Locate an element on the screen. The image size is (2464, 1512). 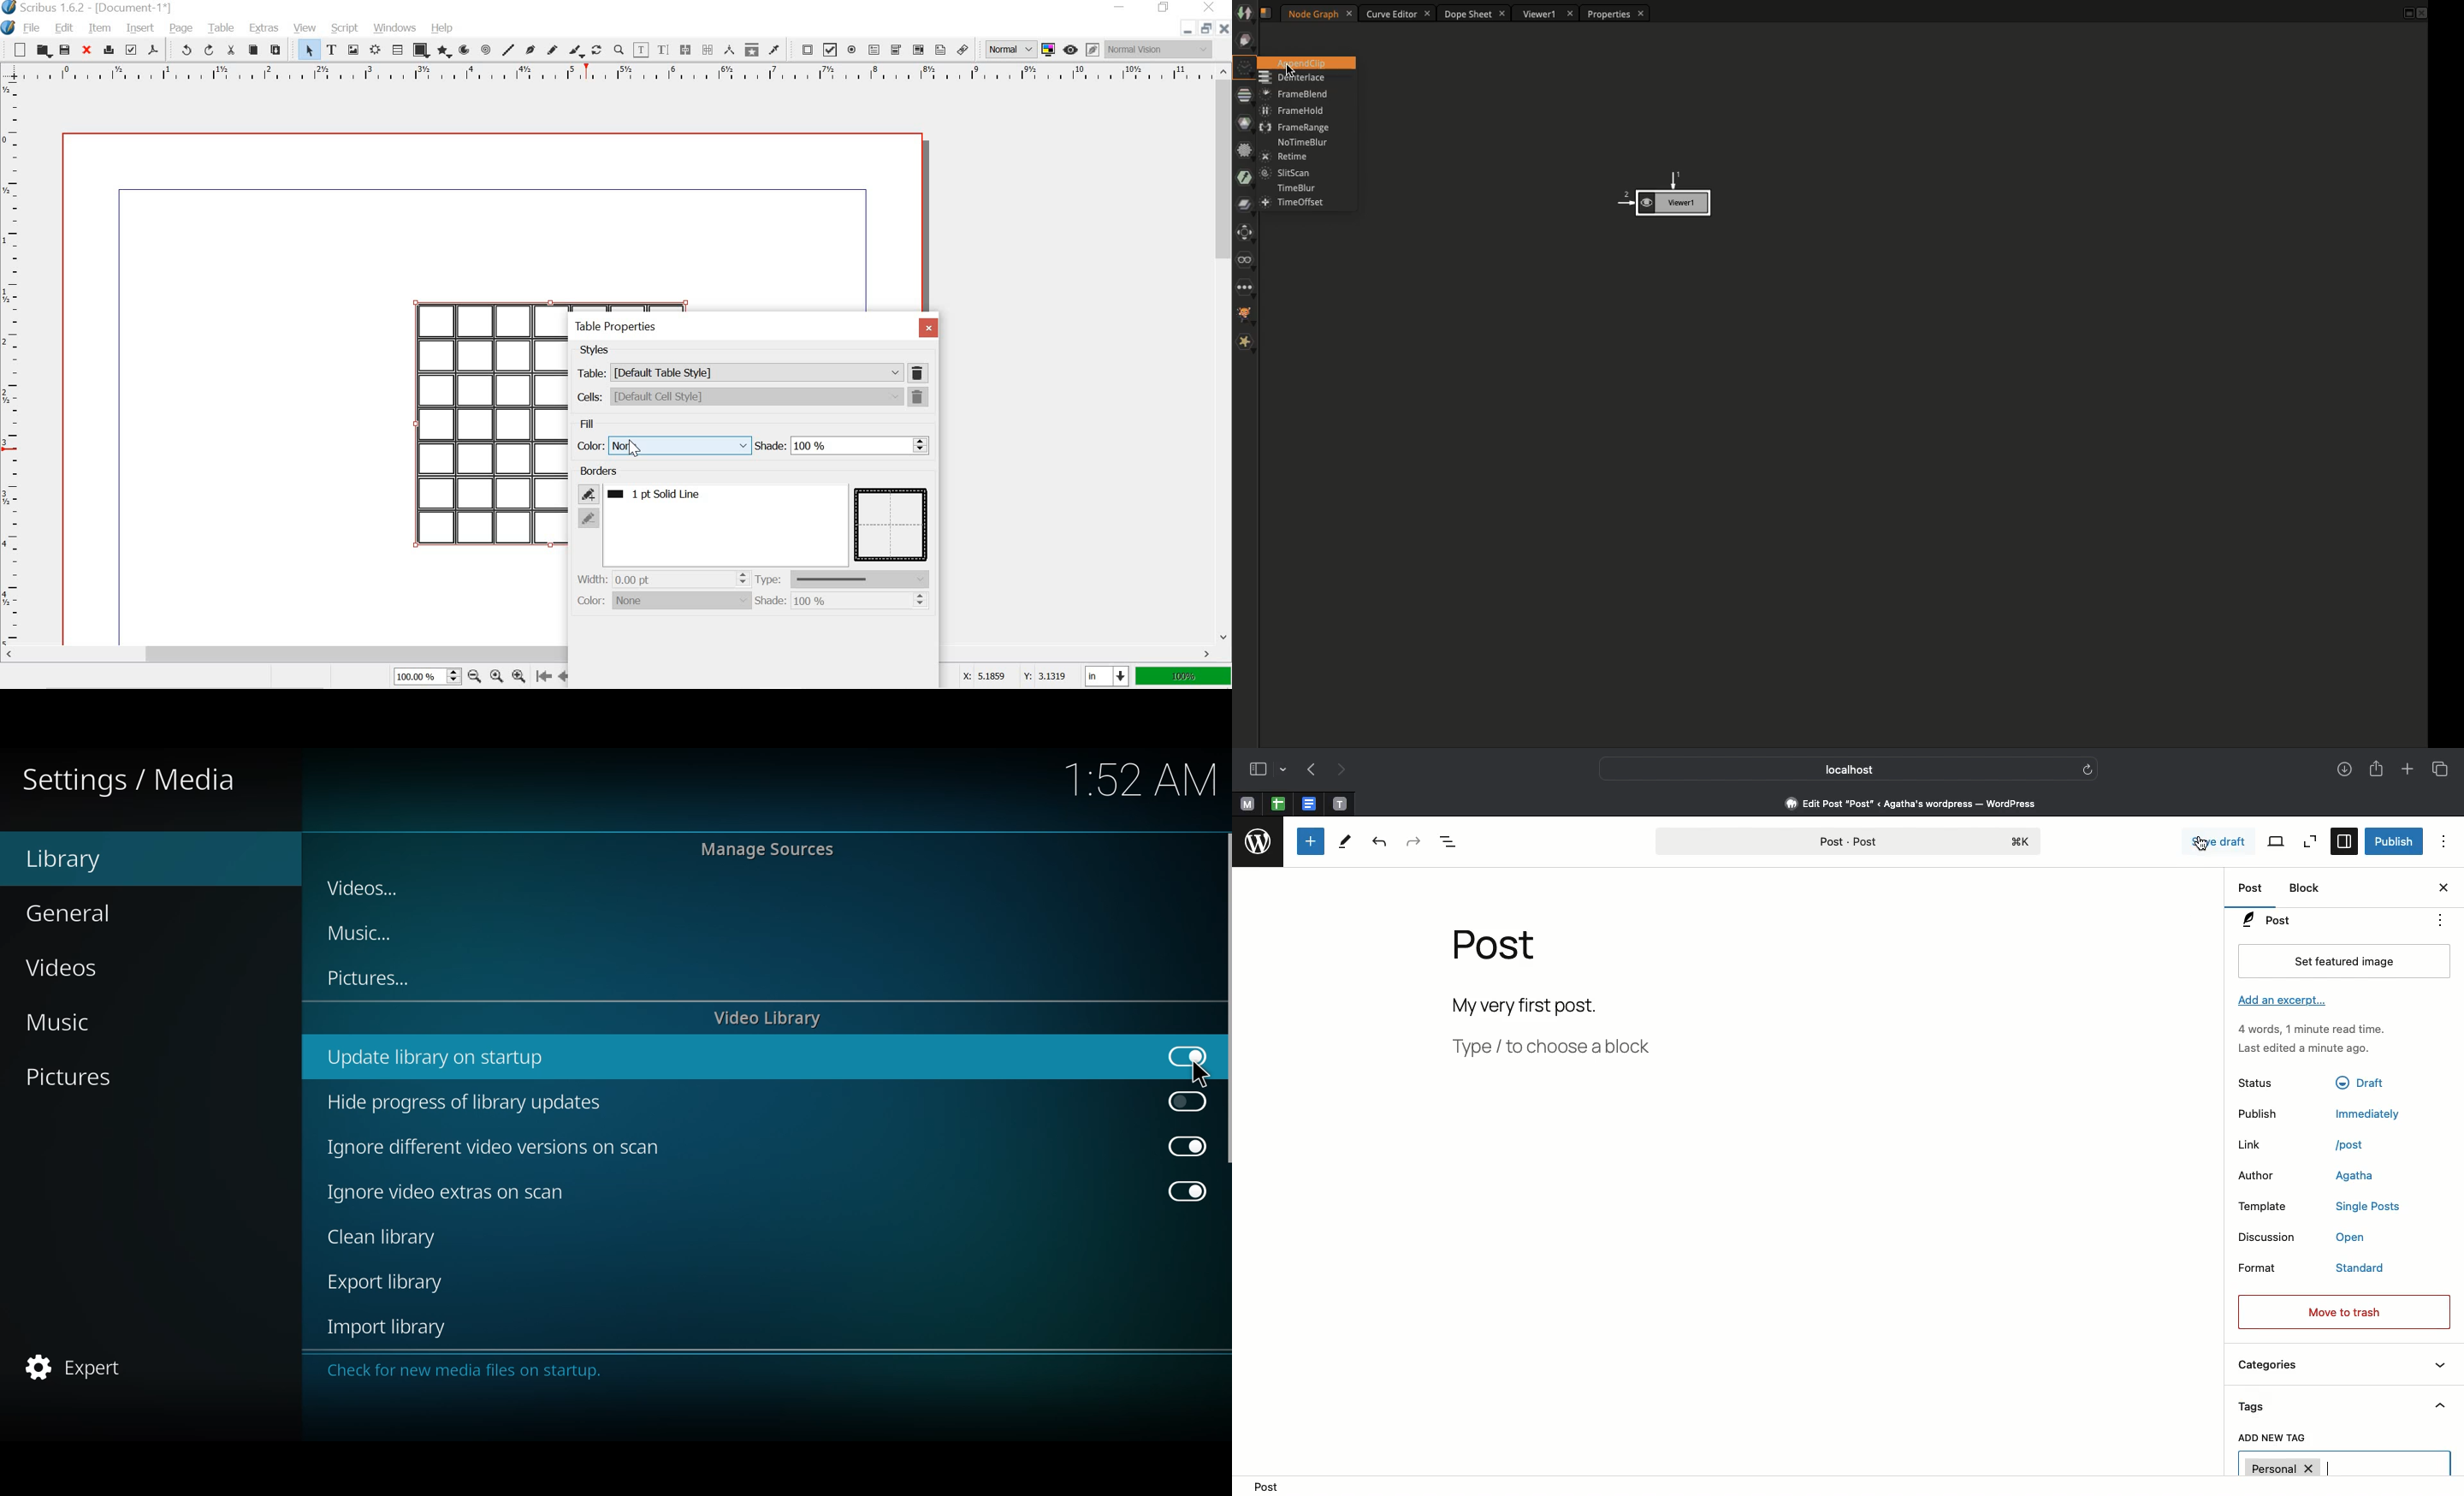
click to enable is located at coordinates (1185, 1101).